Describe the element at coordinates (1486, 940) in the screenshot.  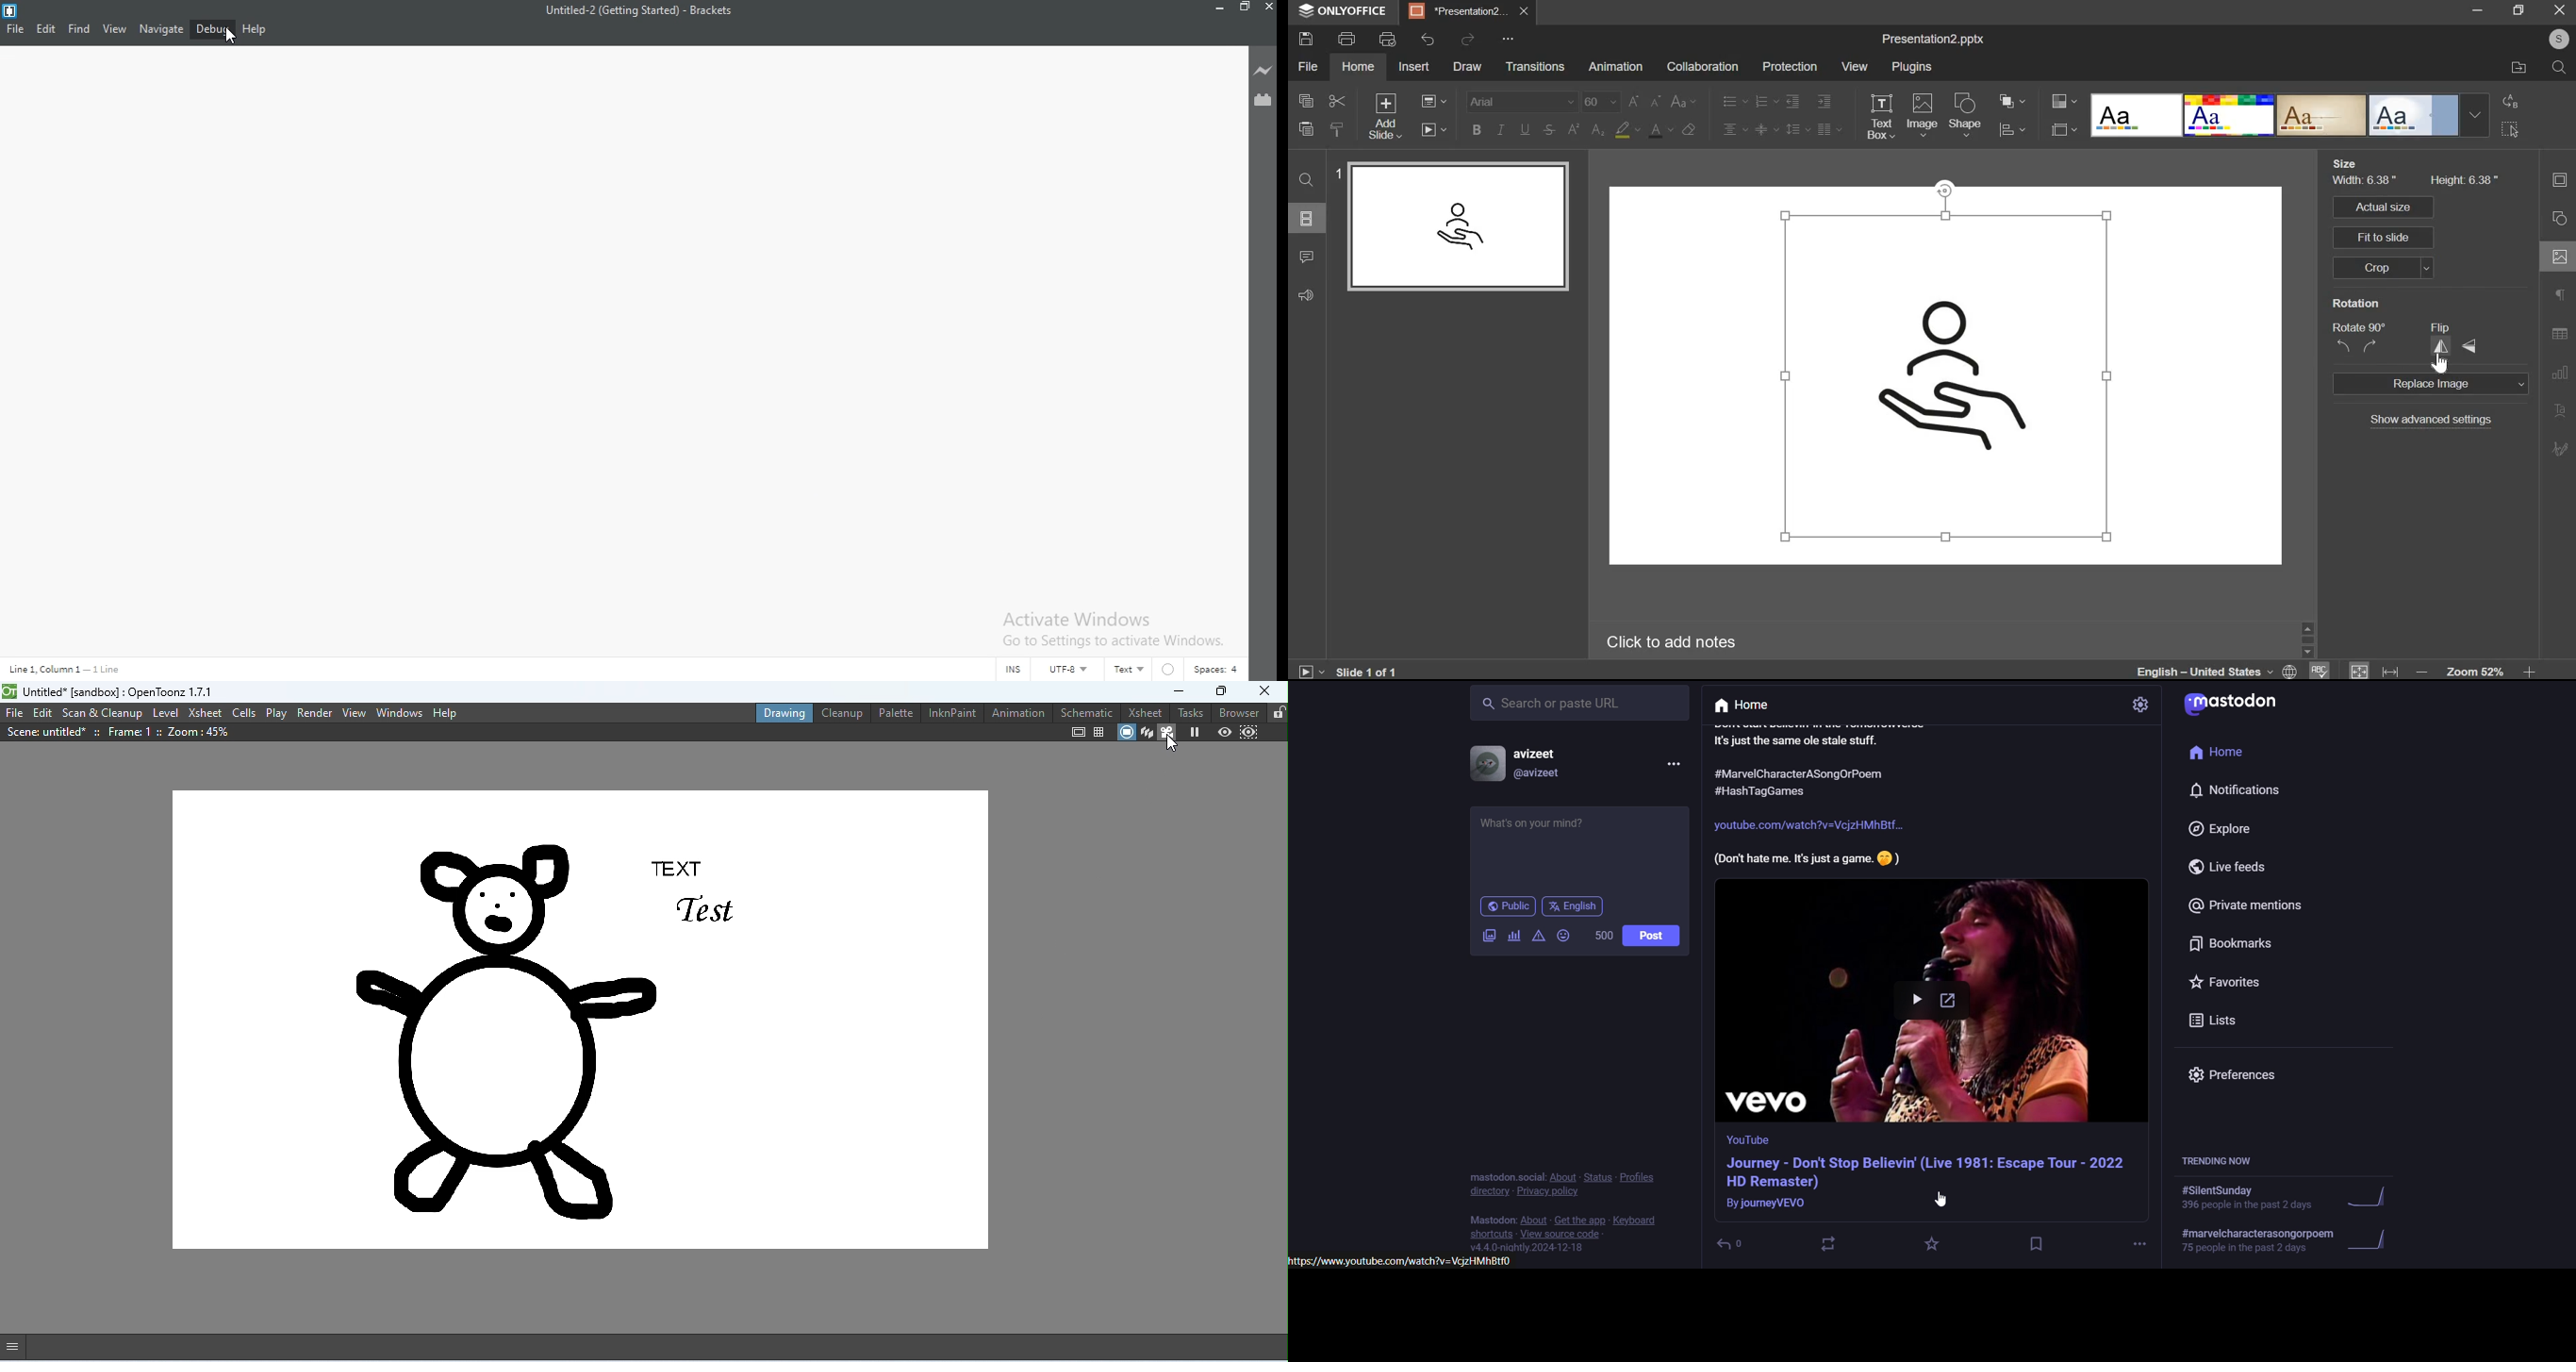
I see `add imgae` at that location.